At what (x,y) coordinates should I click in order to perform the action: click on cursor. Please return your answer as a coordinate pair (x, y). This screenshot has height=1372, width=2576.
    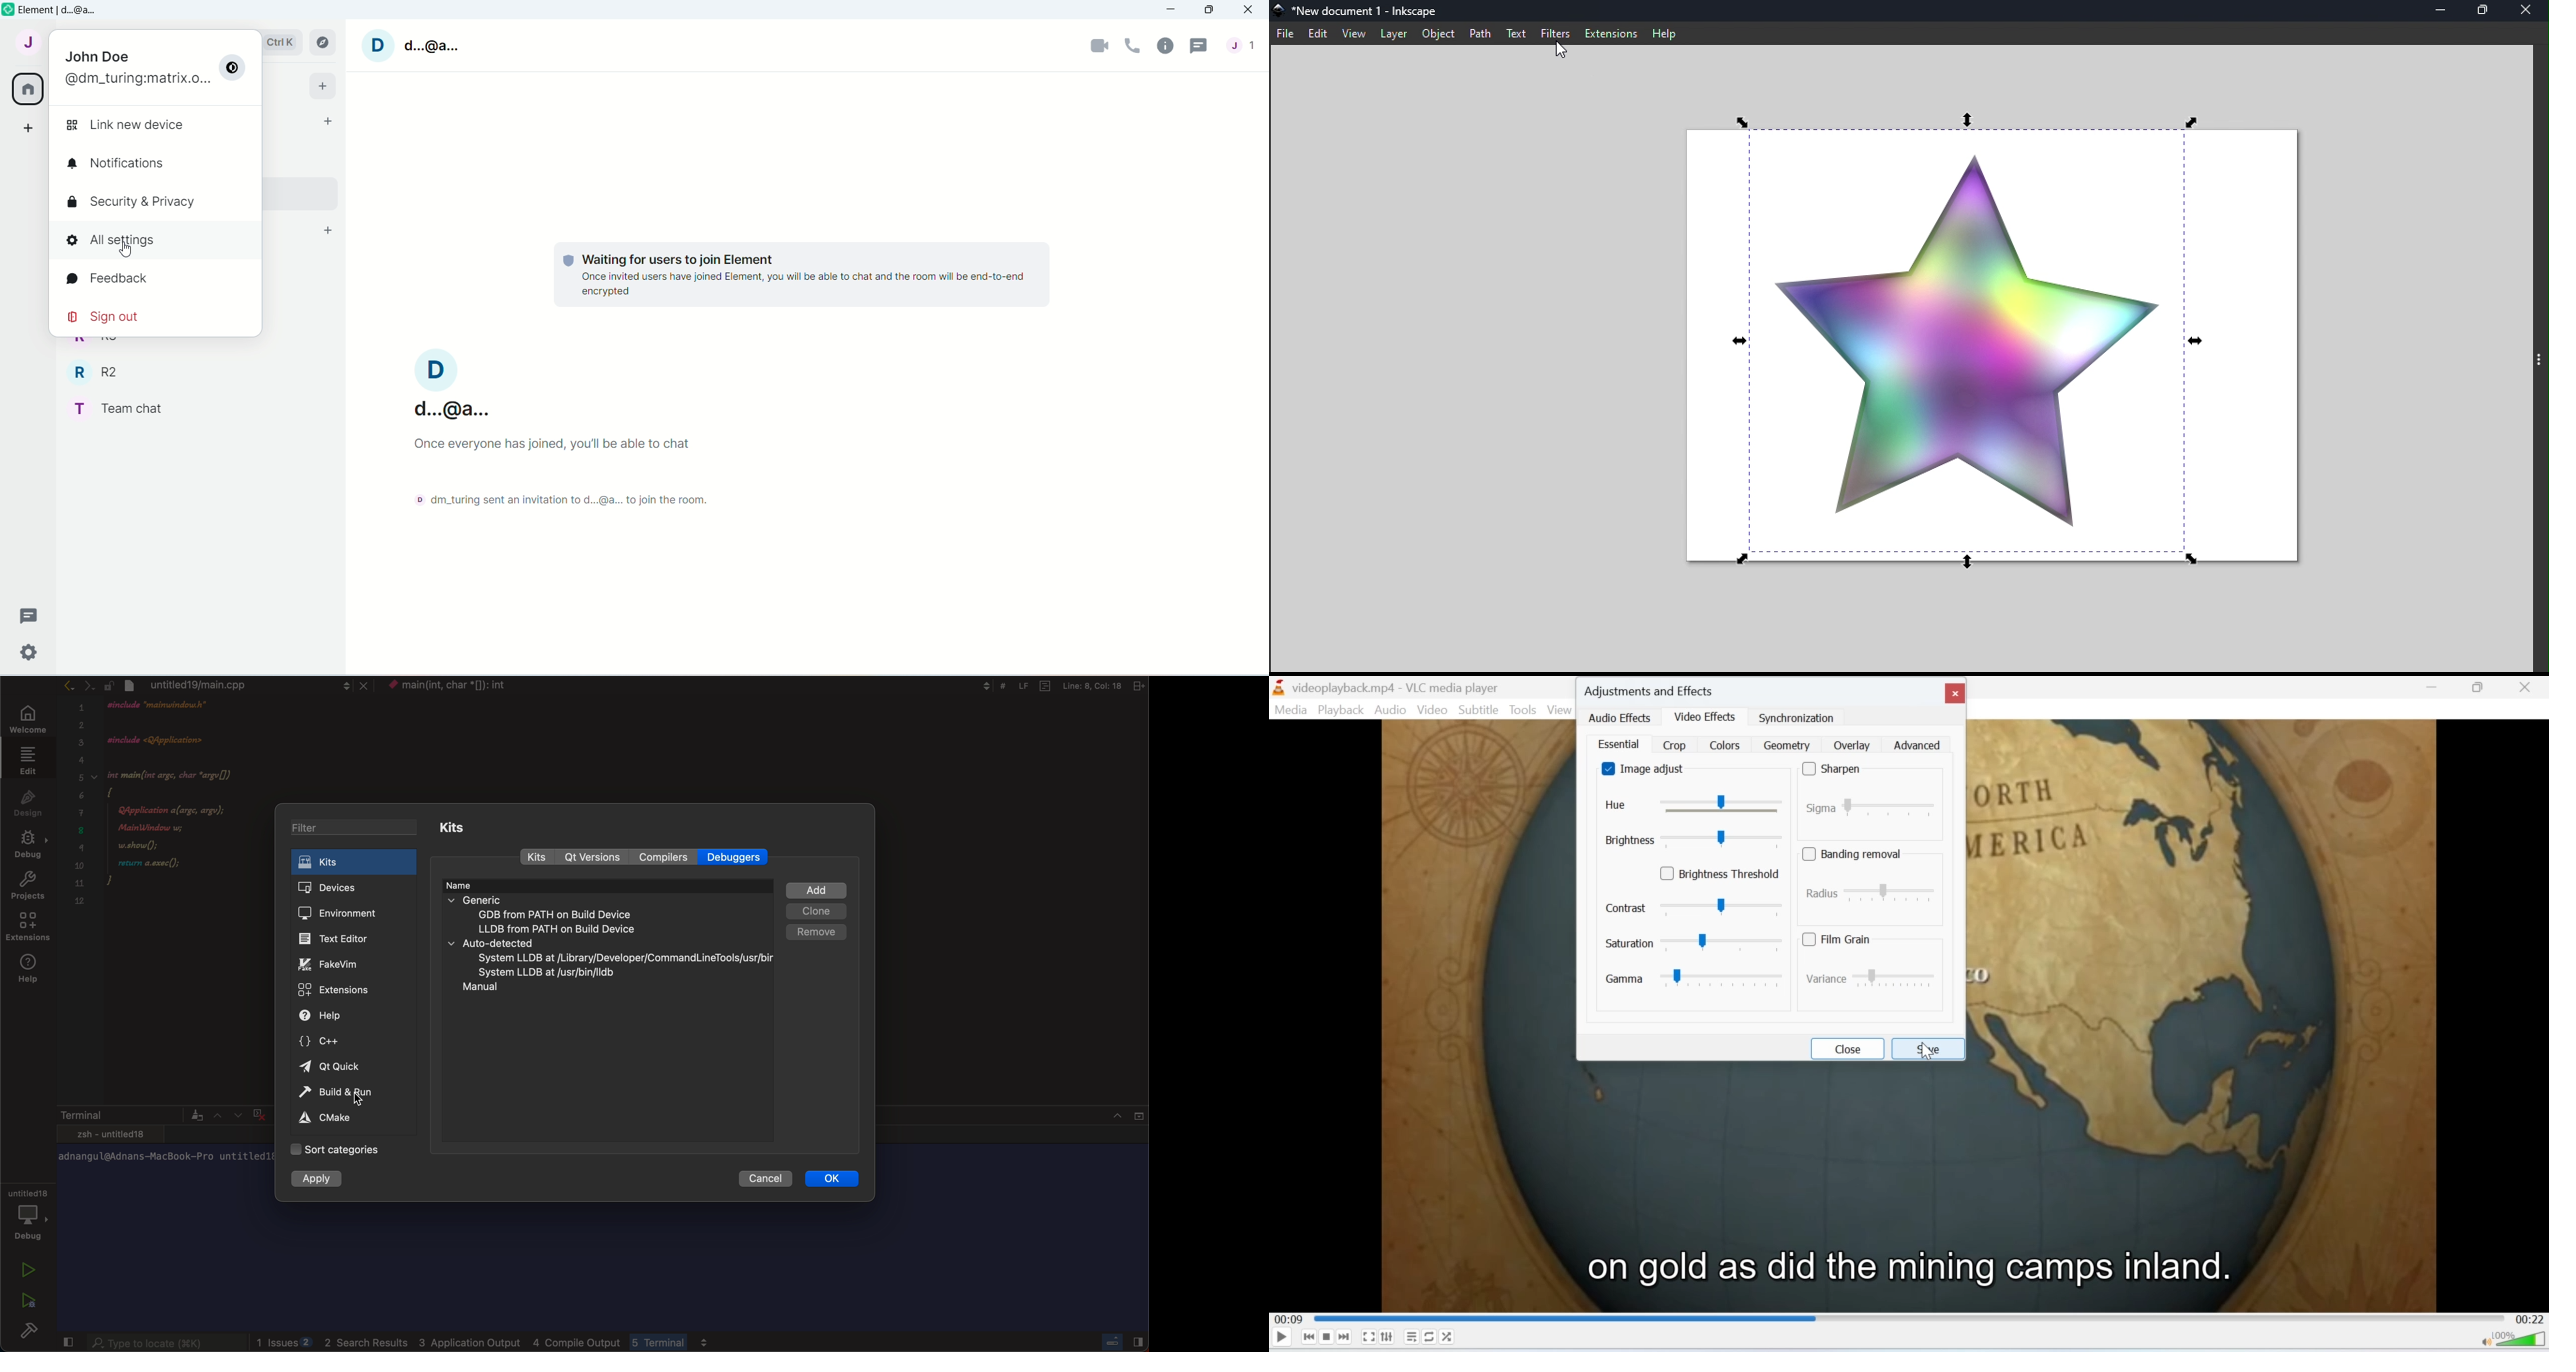
    Looking at the image, I should click on (356, 1097).